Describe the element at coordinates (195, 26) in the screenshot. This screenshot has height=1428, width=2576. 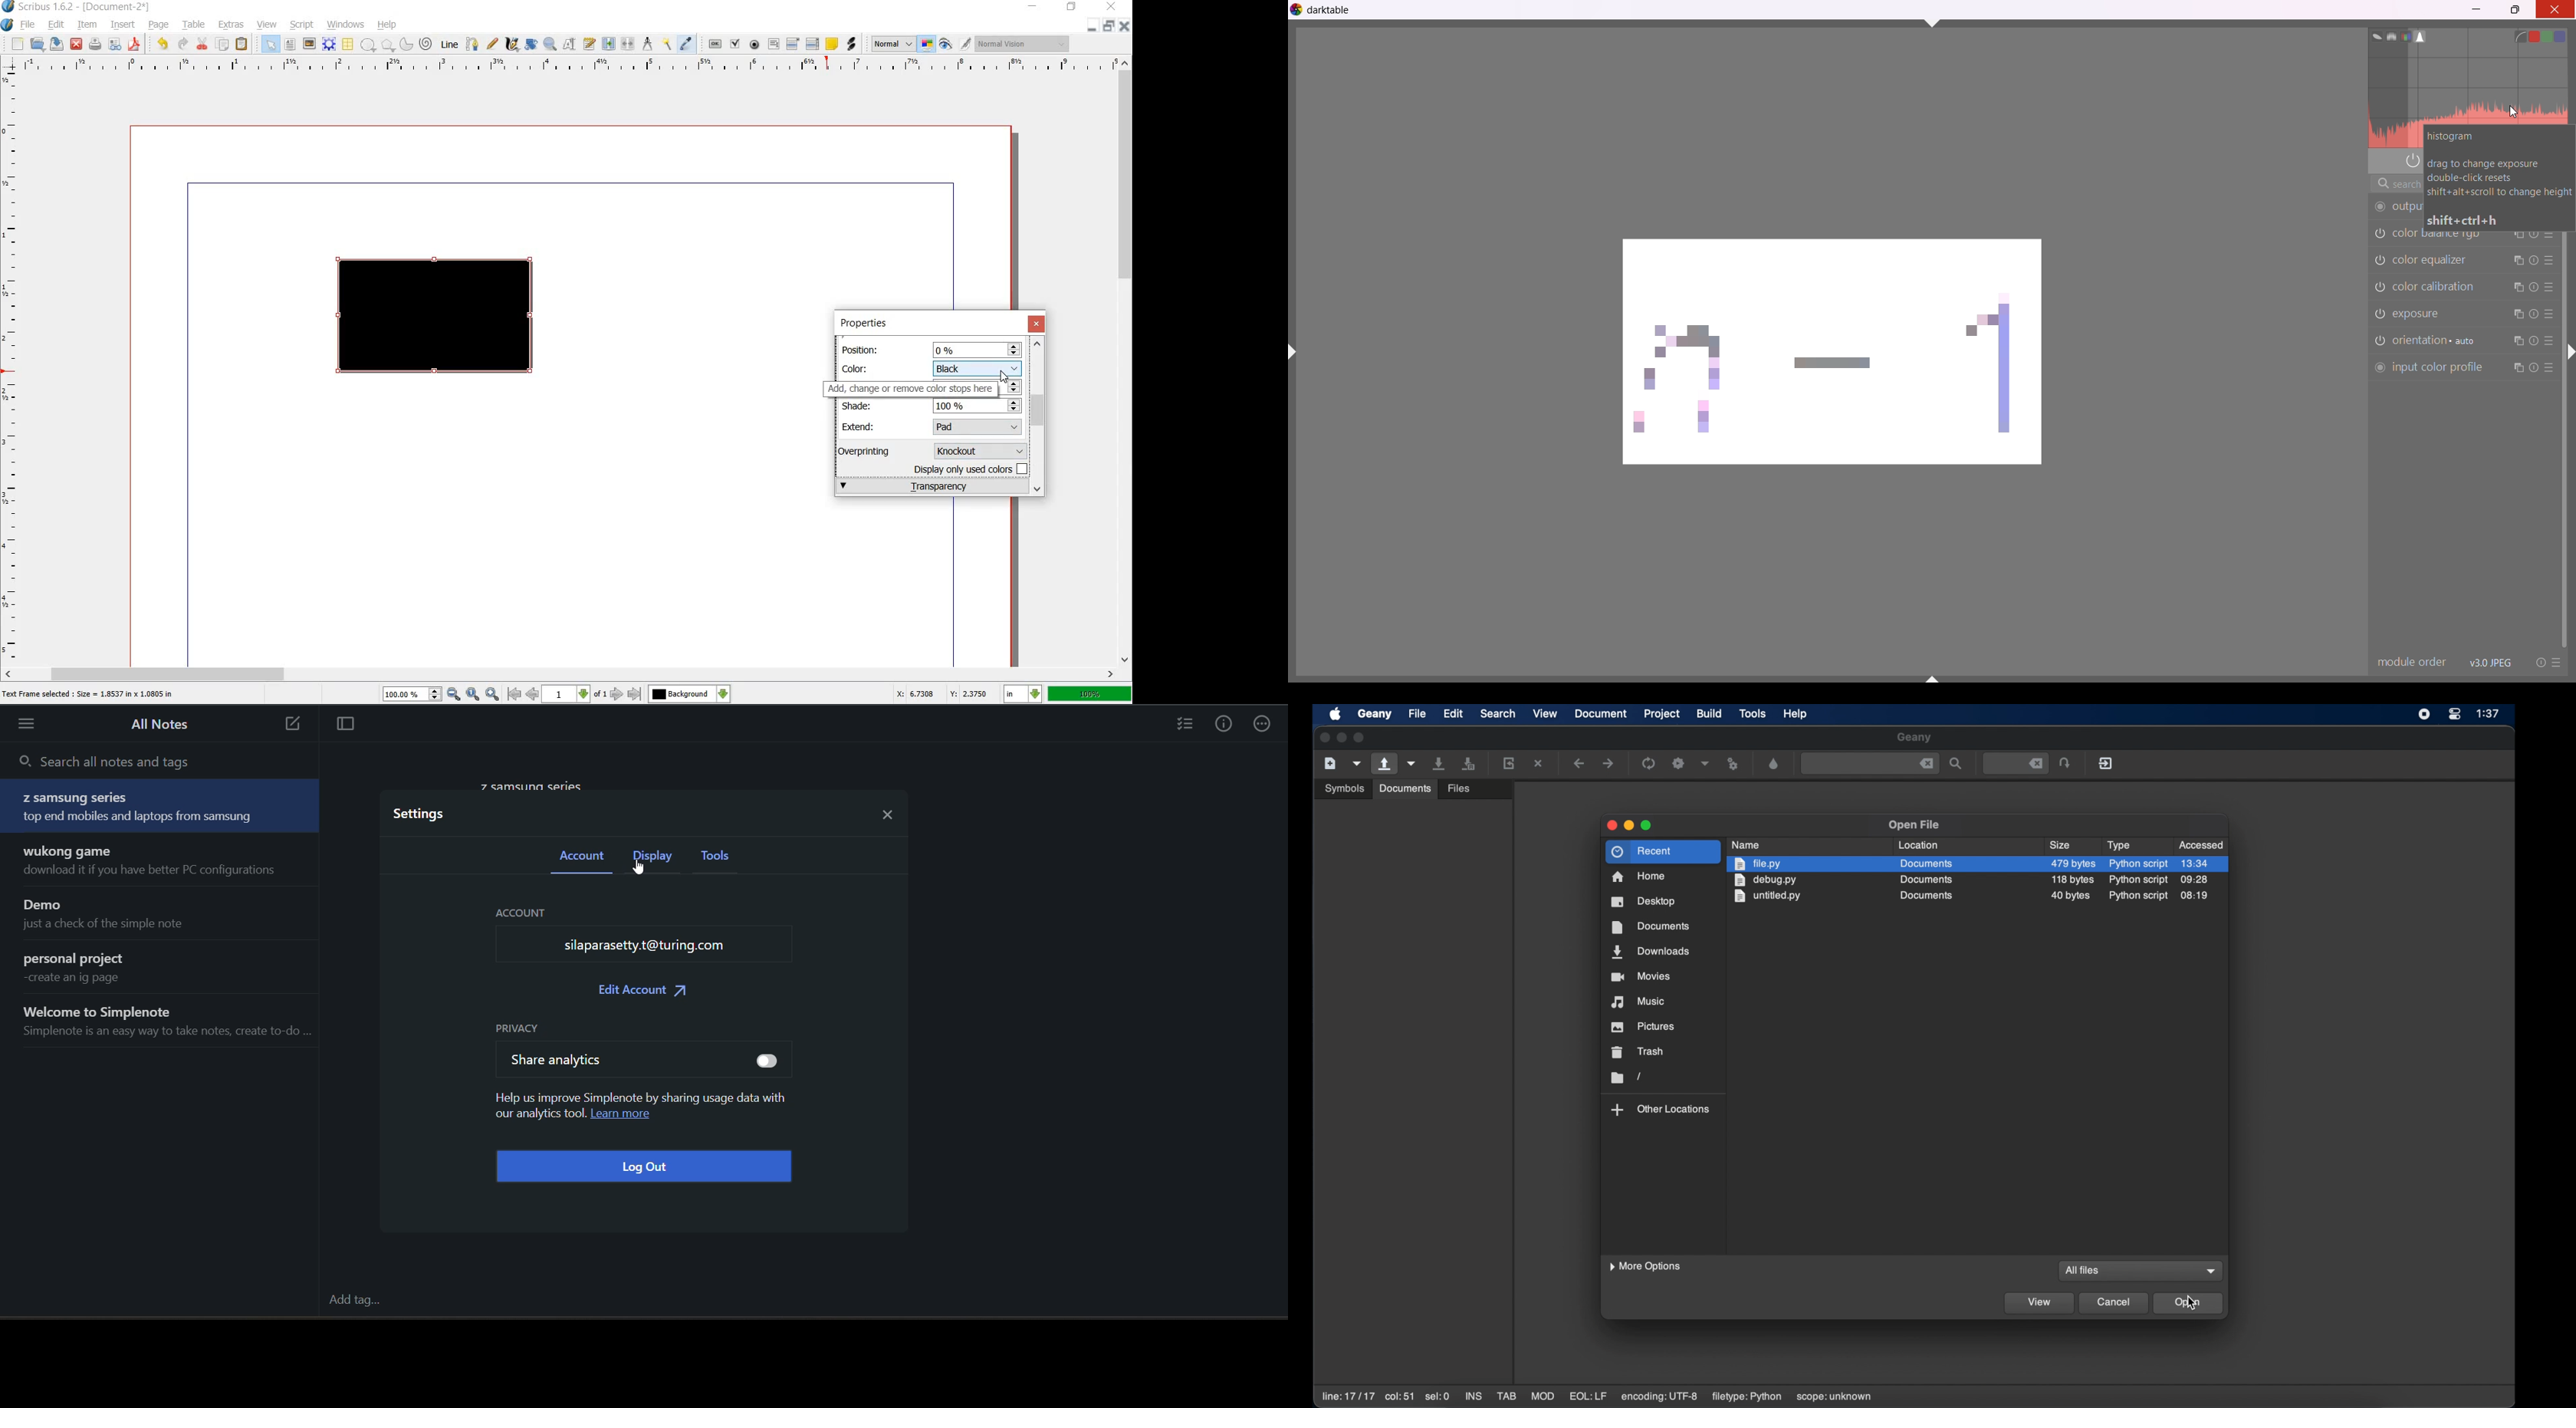
I see `table` at that location.